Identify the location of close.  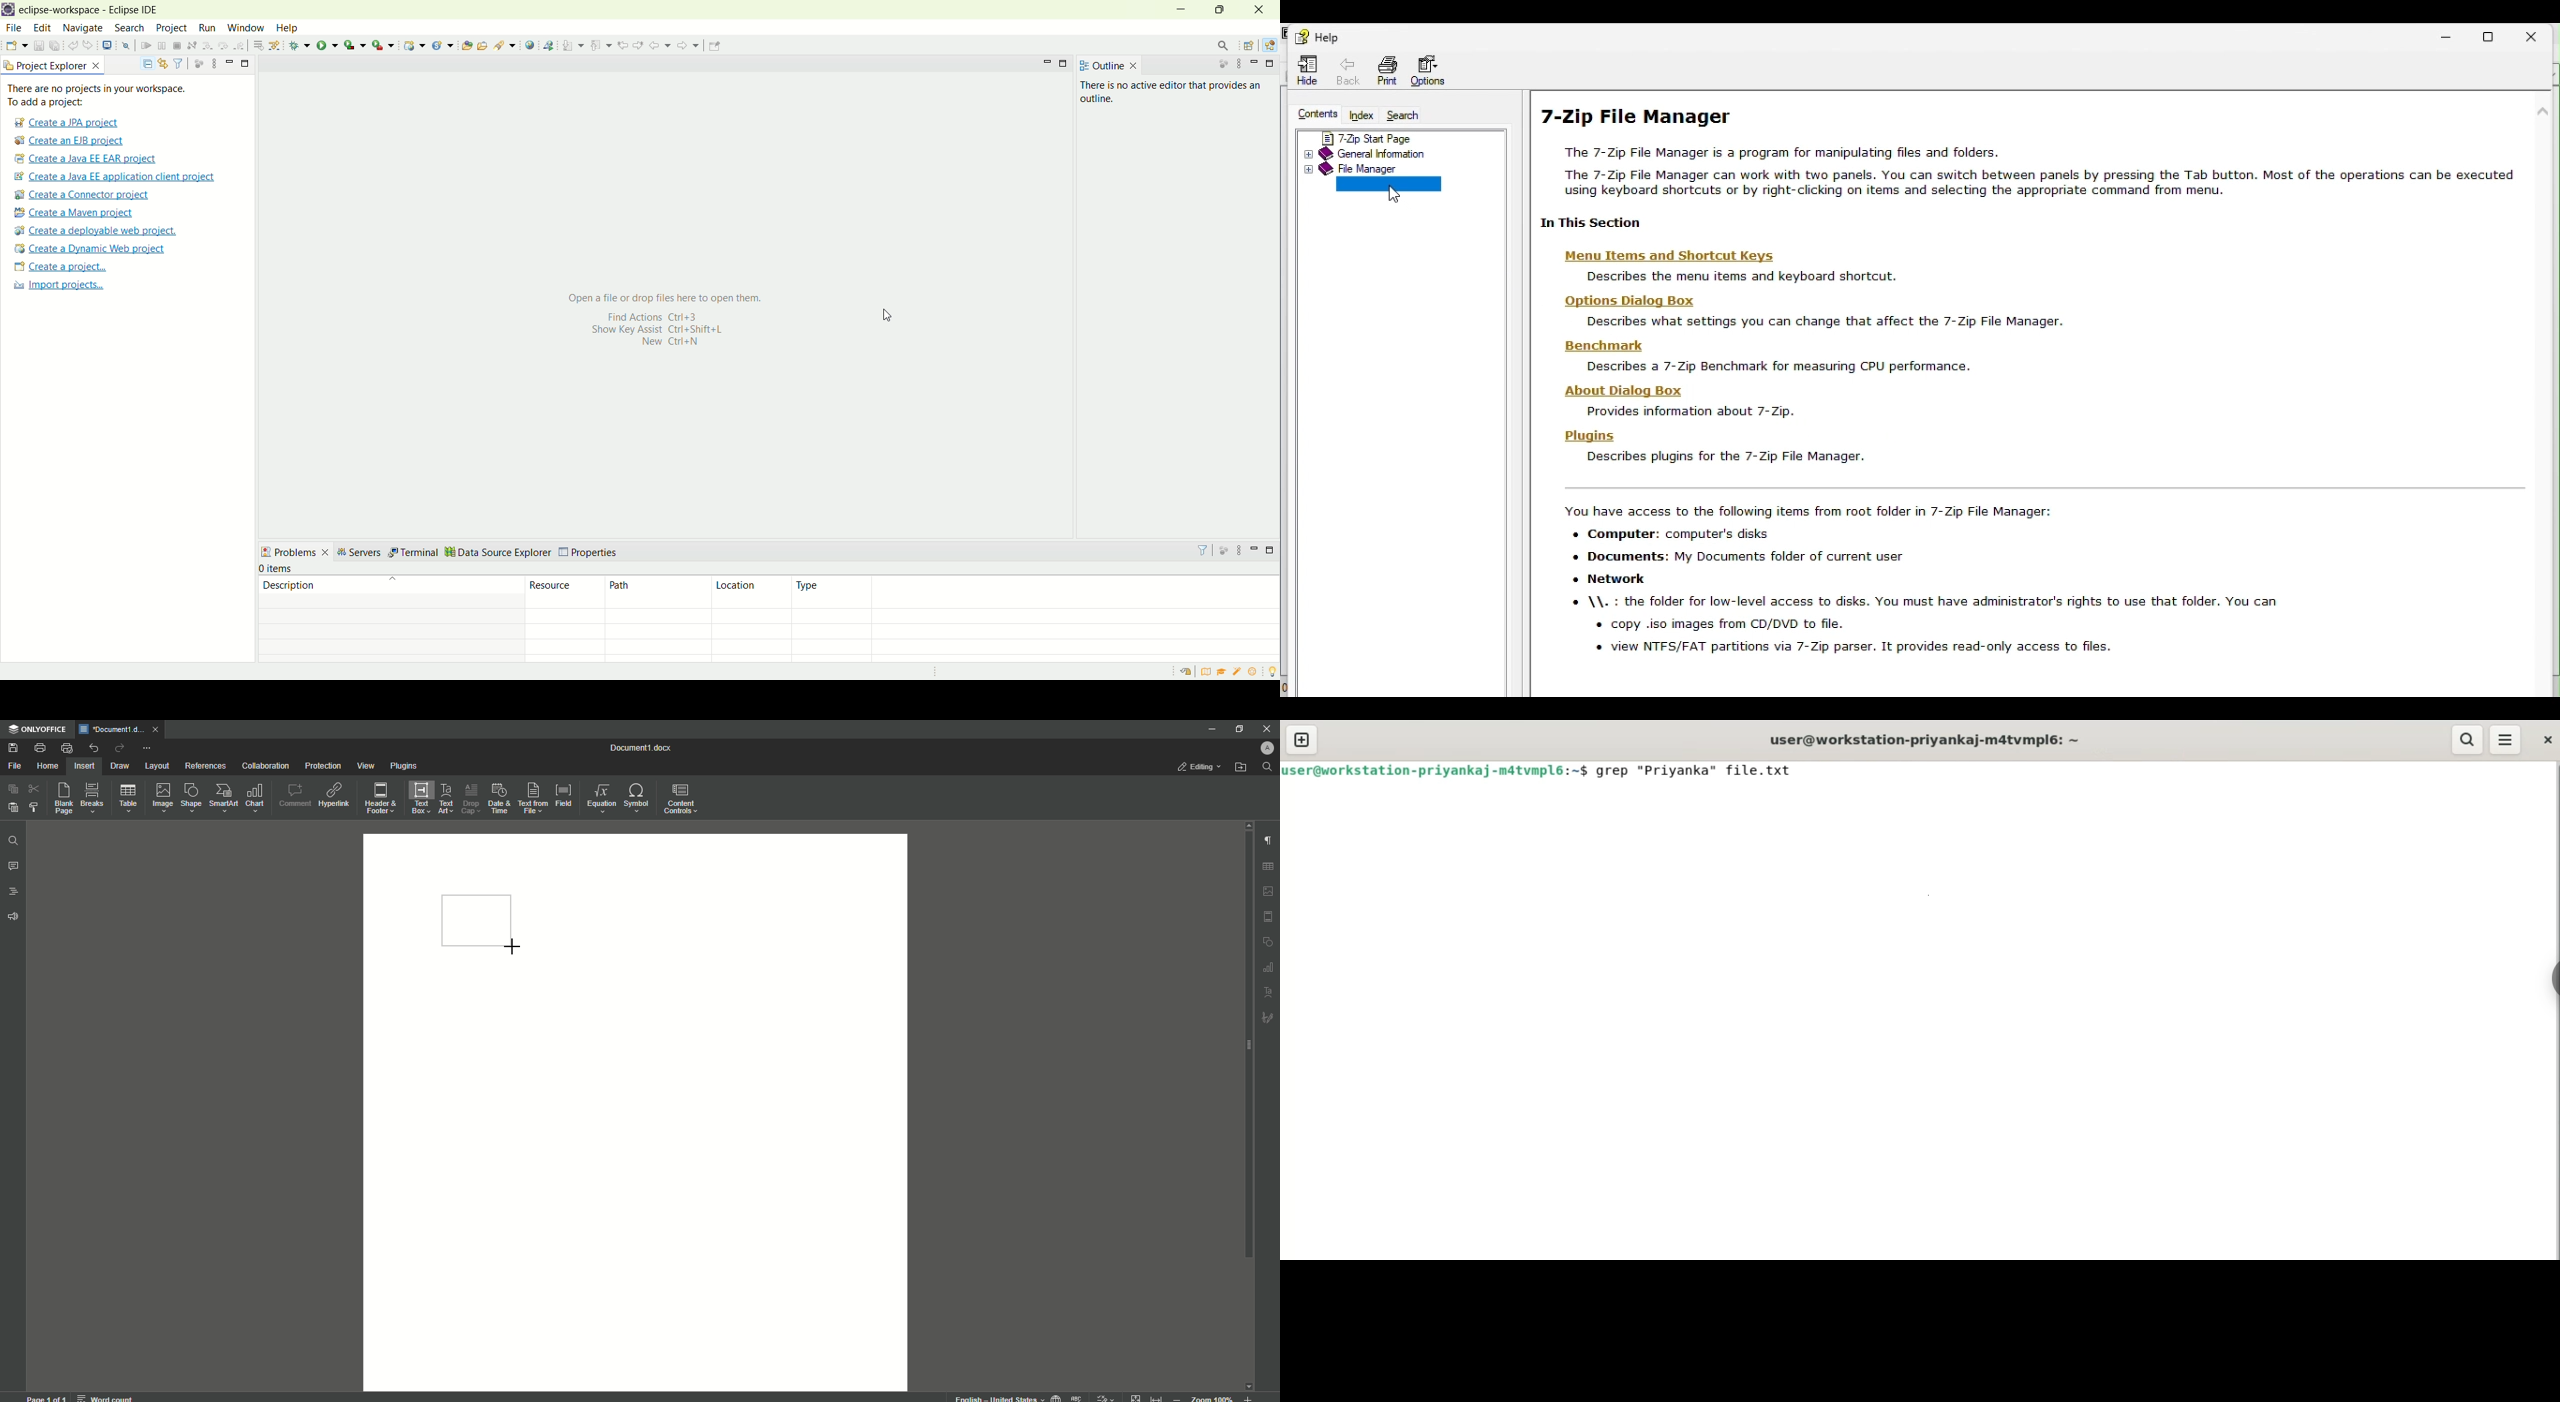
(159, 729).